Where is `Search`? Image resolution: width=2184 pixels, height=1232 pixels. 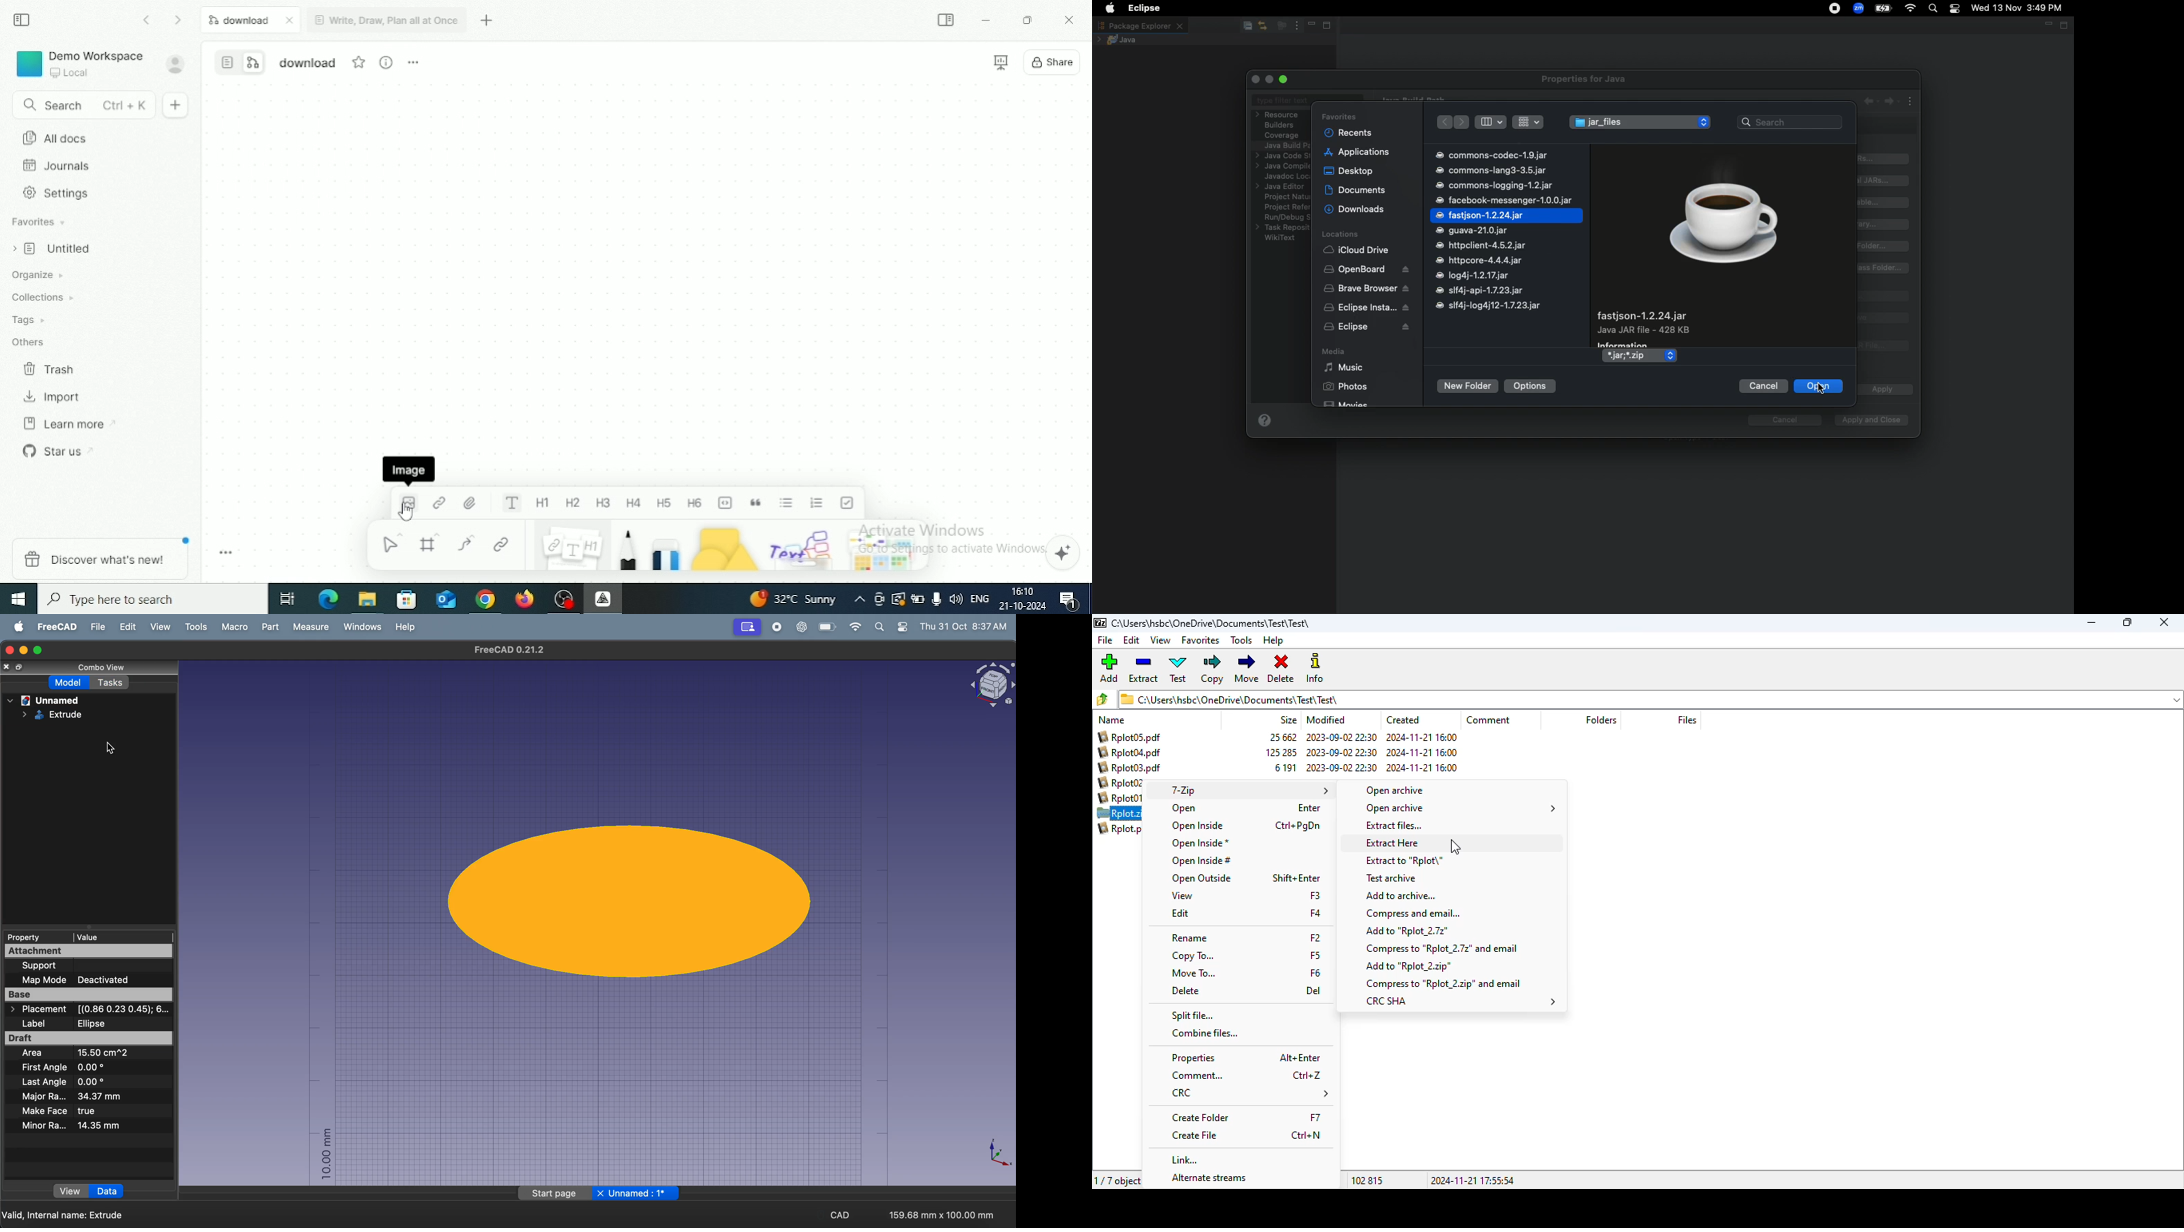 Search is located at coordinates (83, 106).